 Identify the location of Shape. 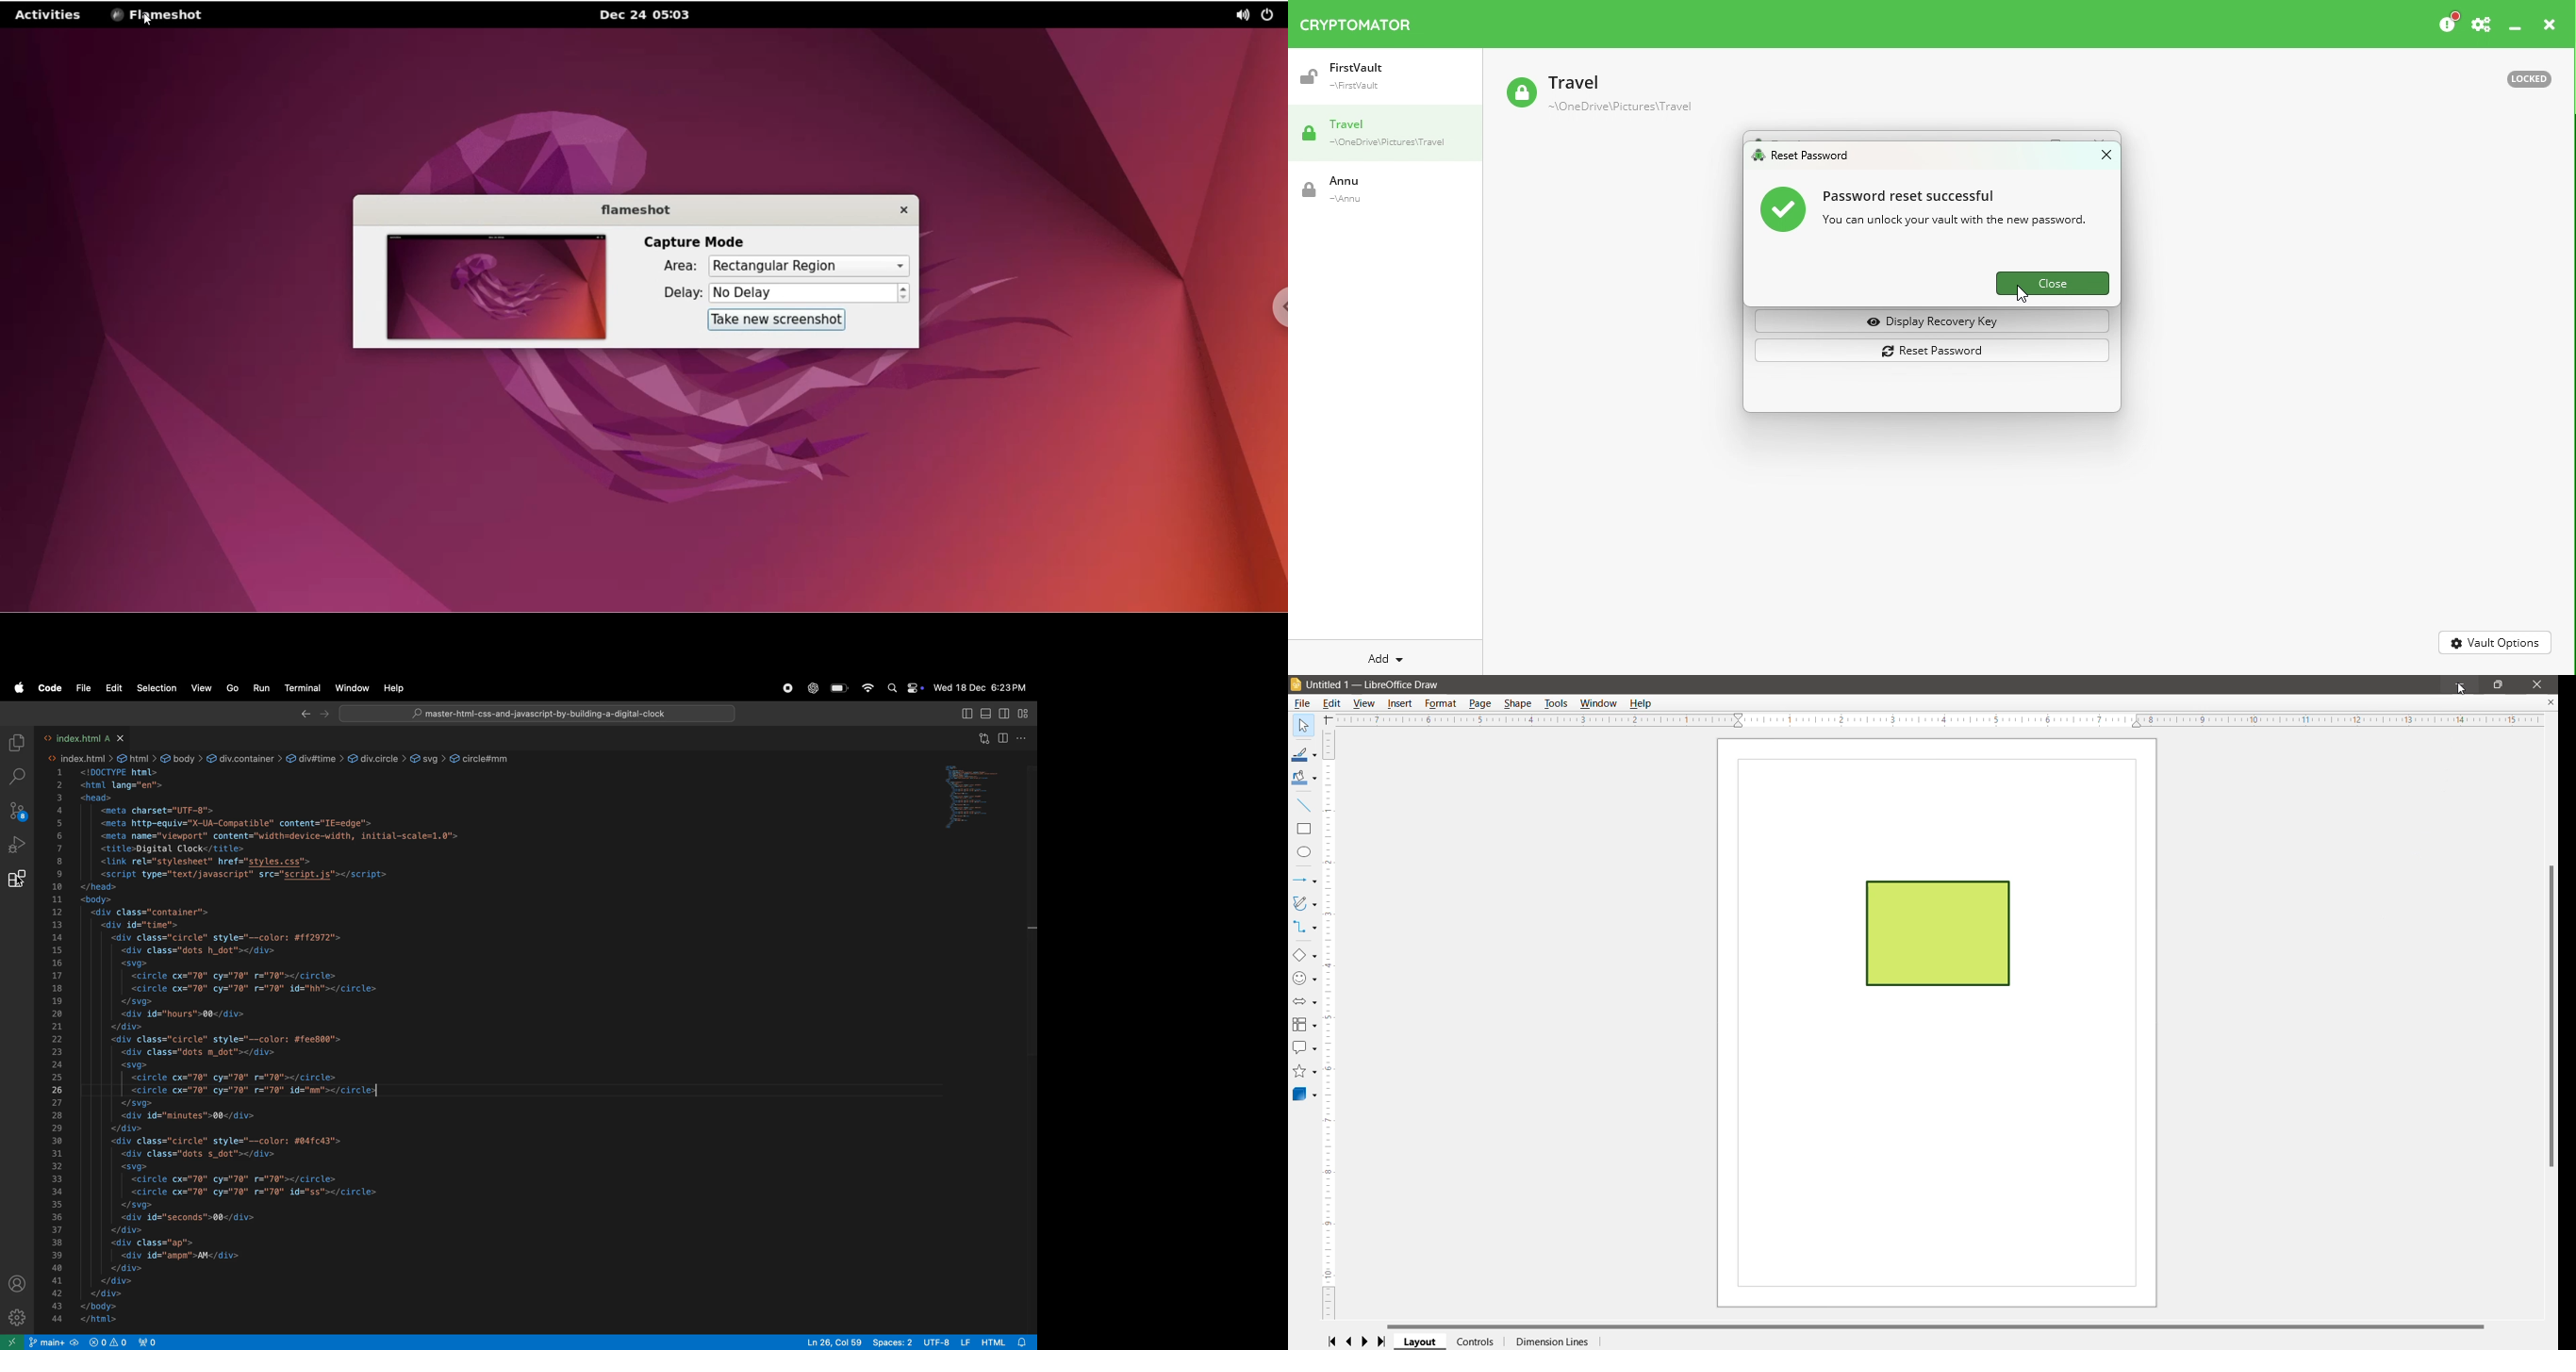
(1518, 703).